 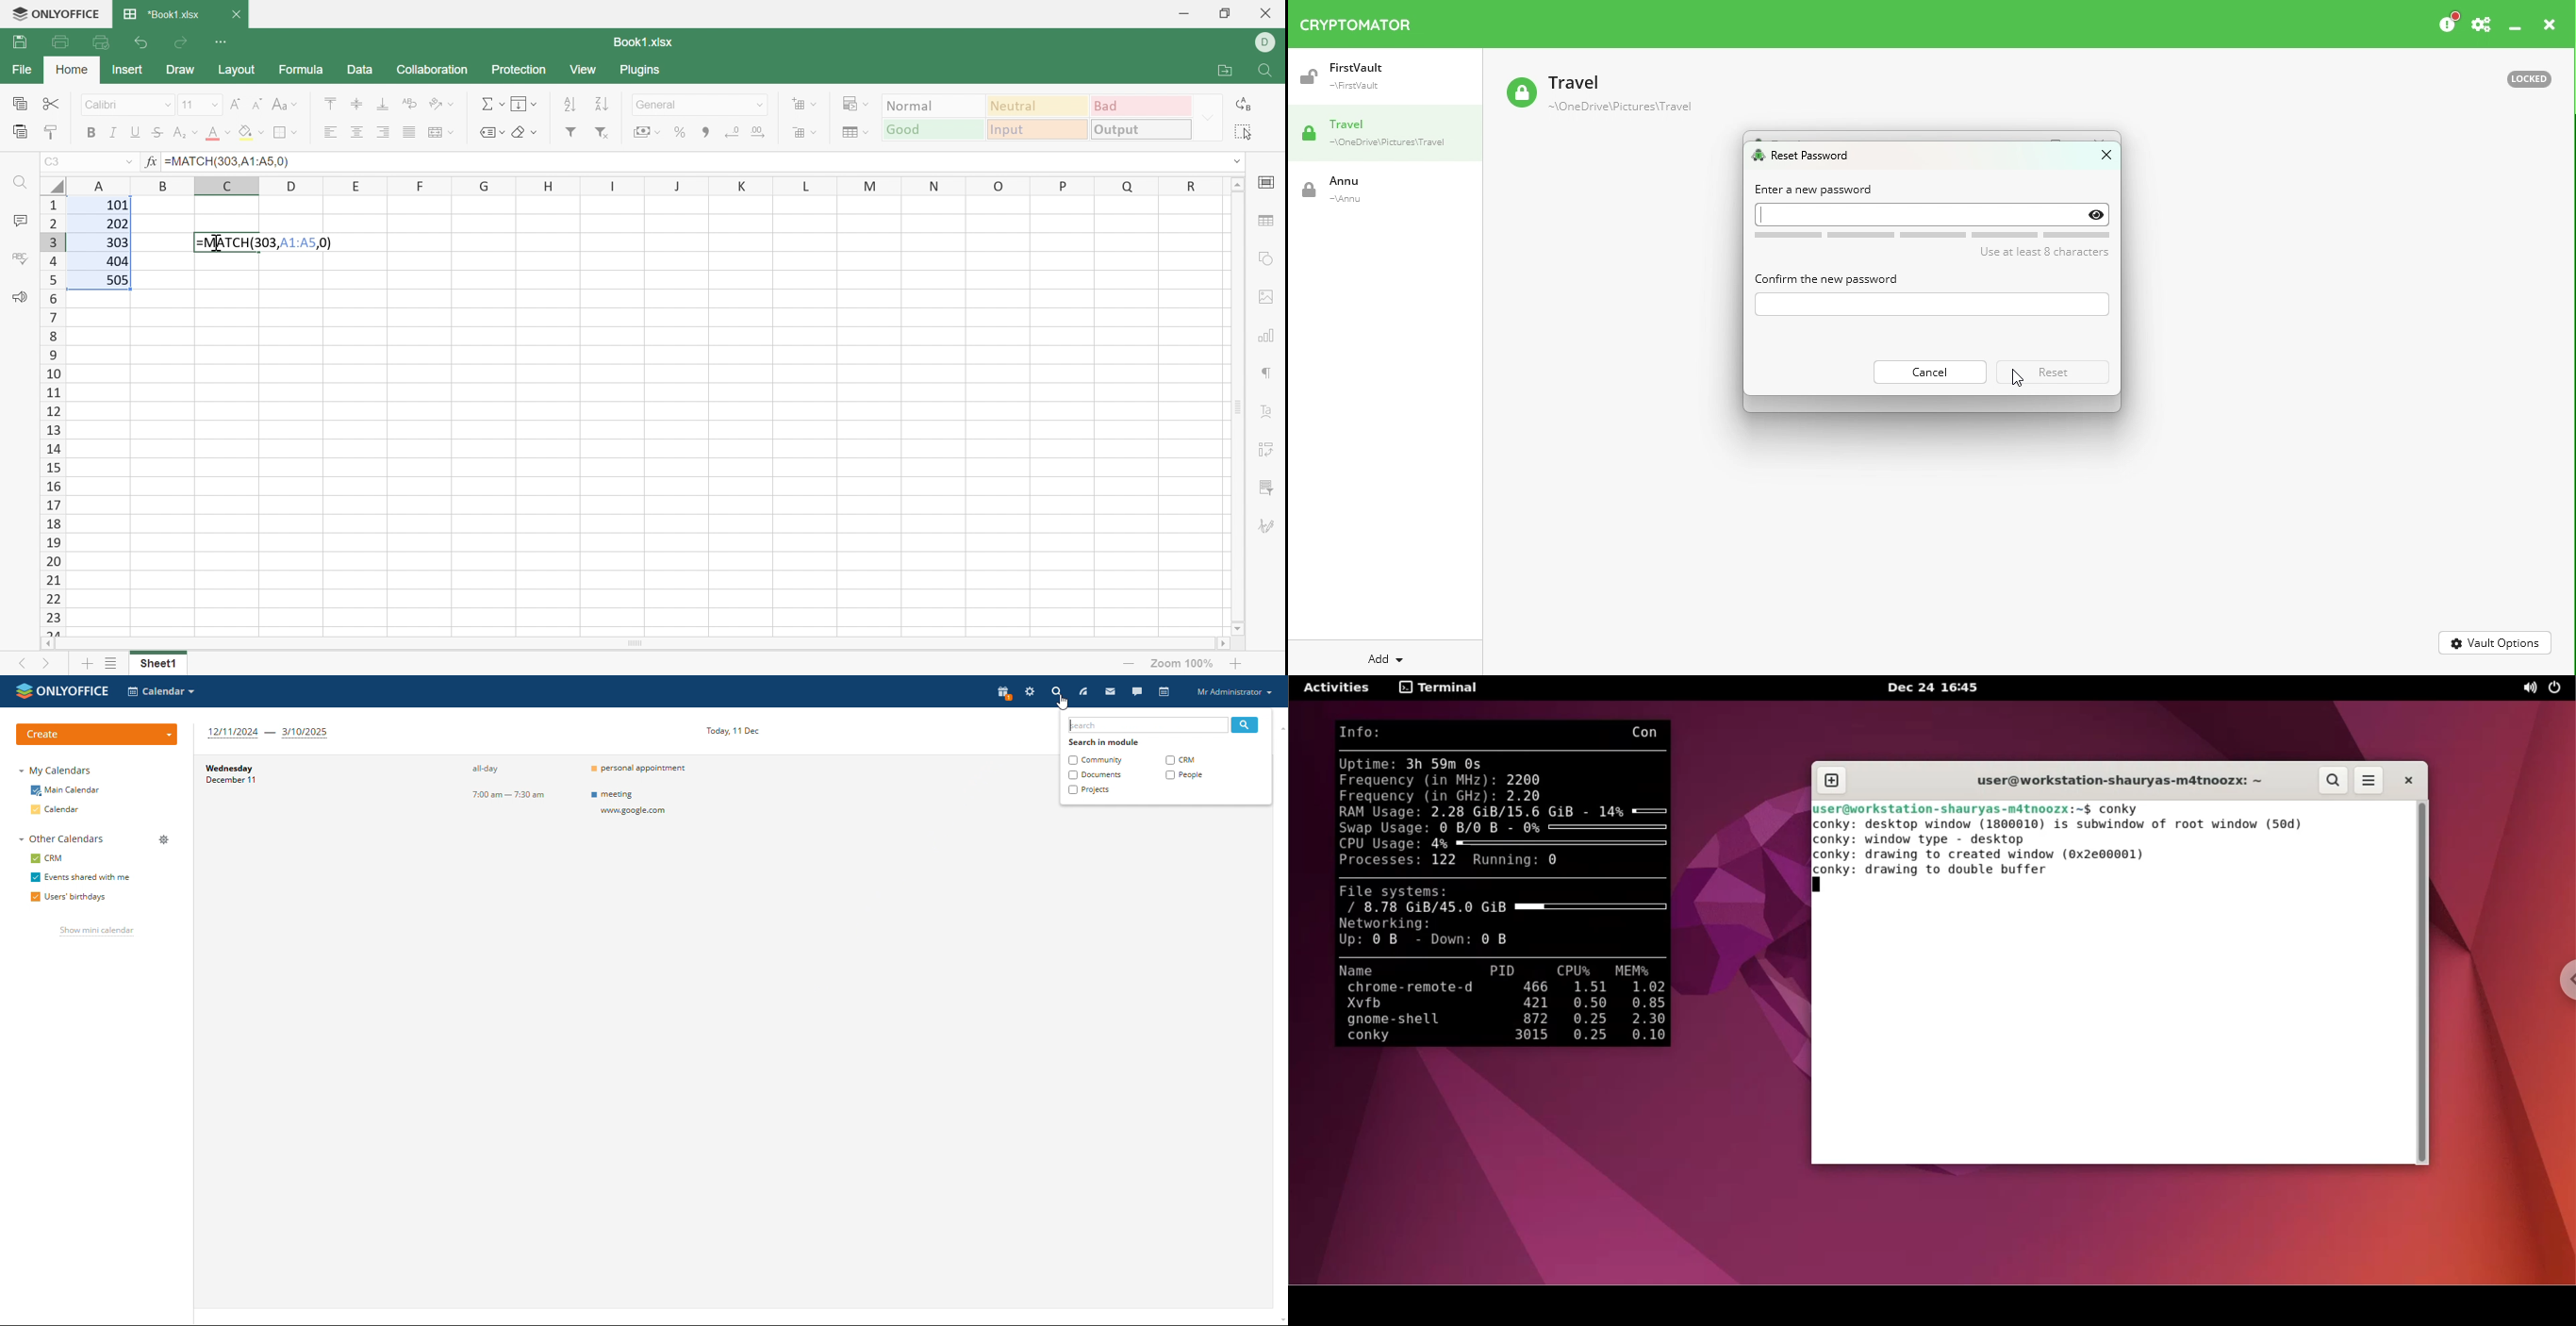 I want to click on Strikethrough, so click(x=157, y=133).